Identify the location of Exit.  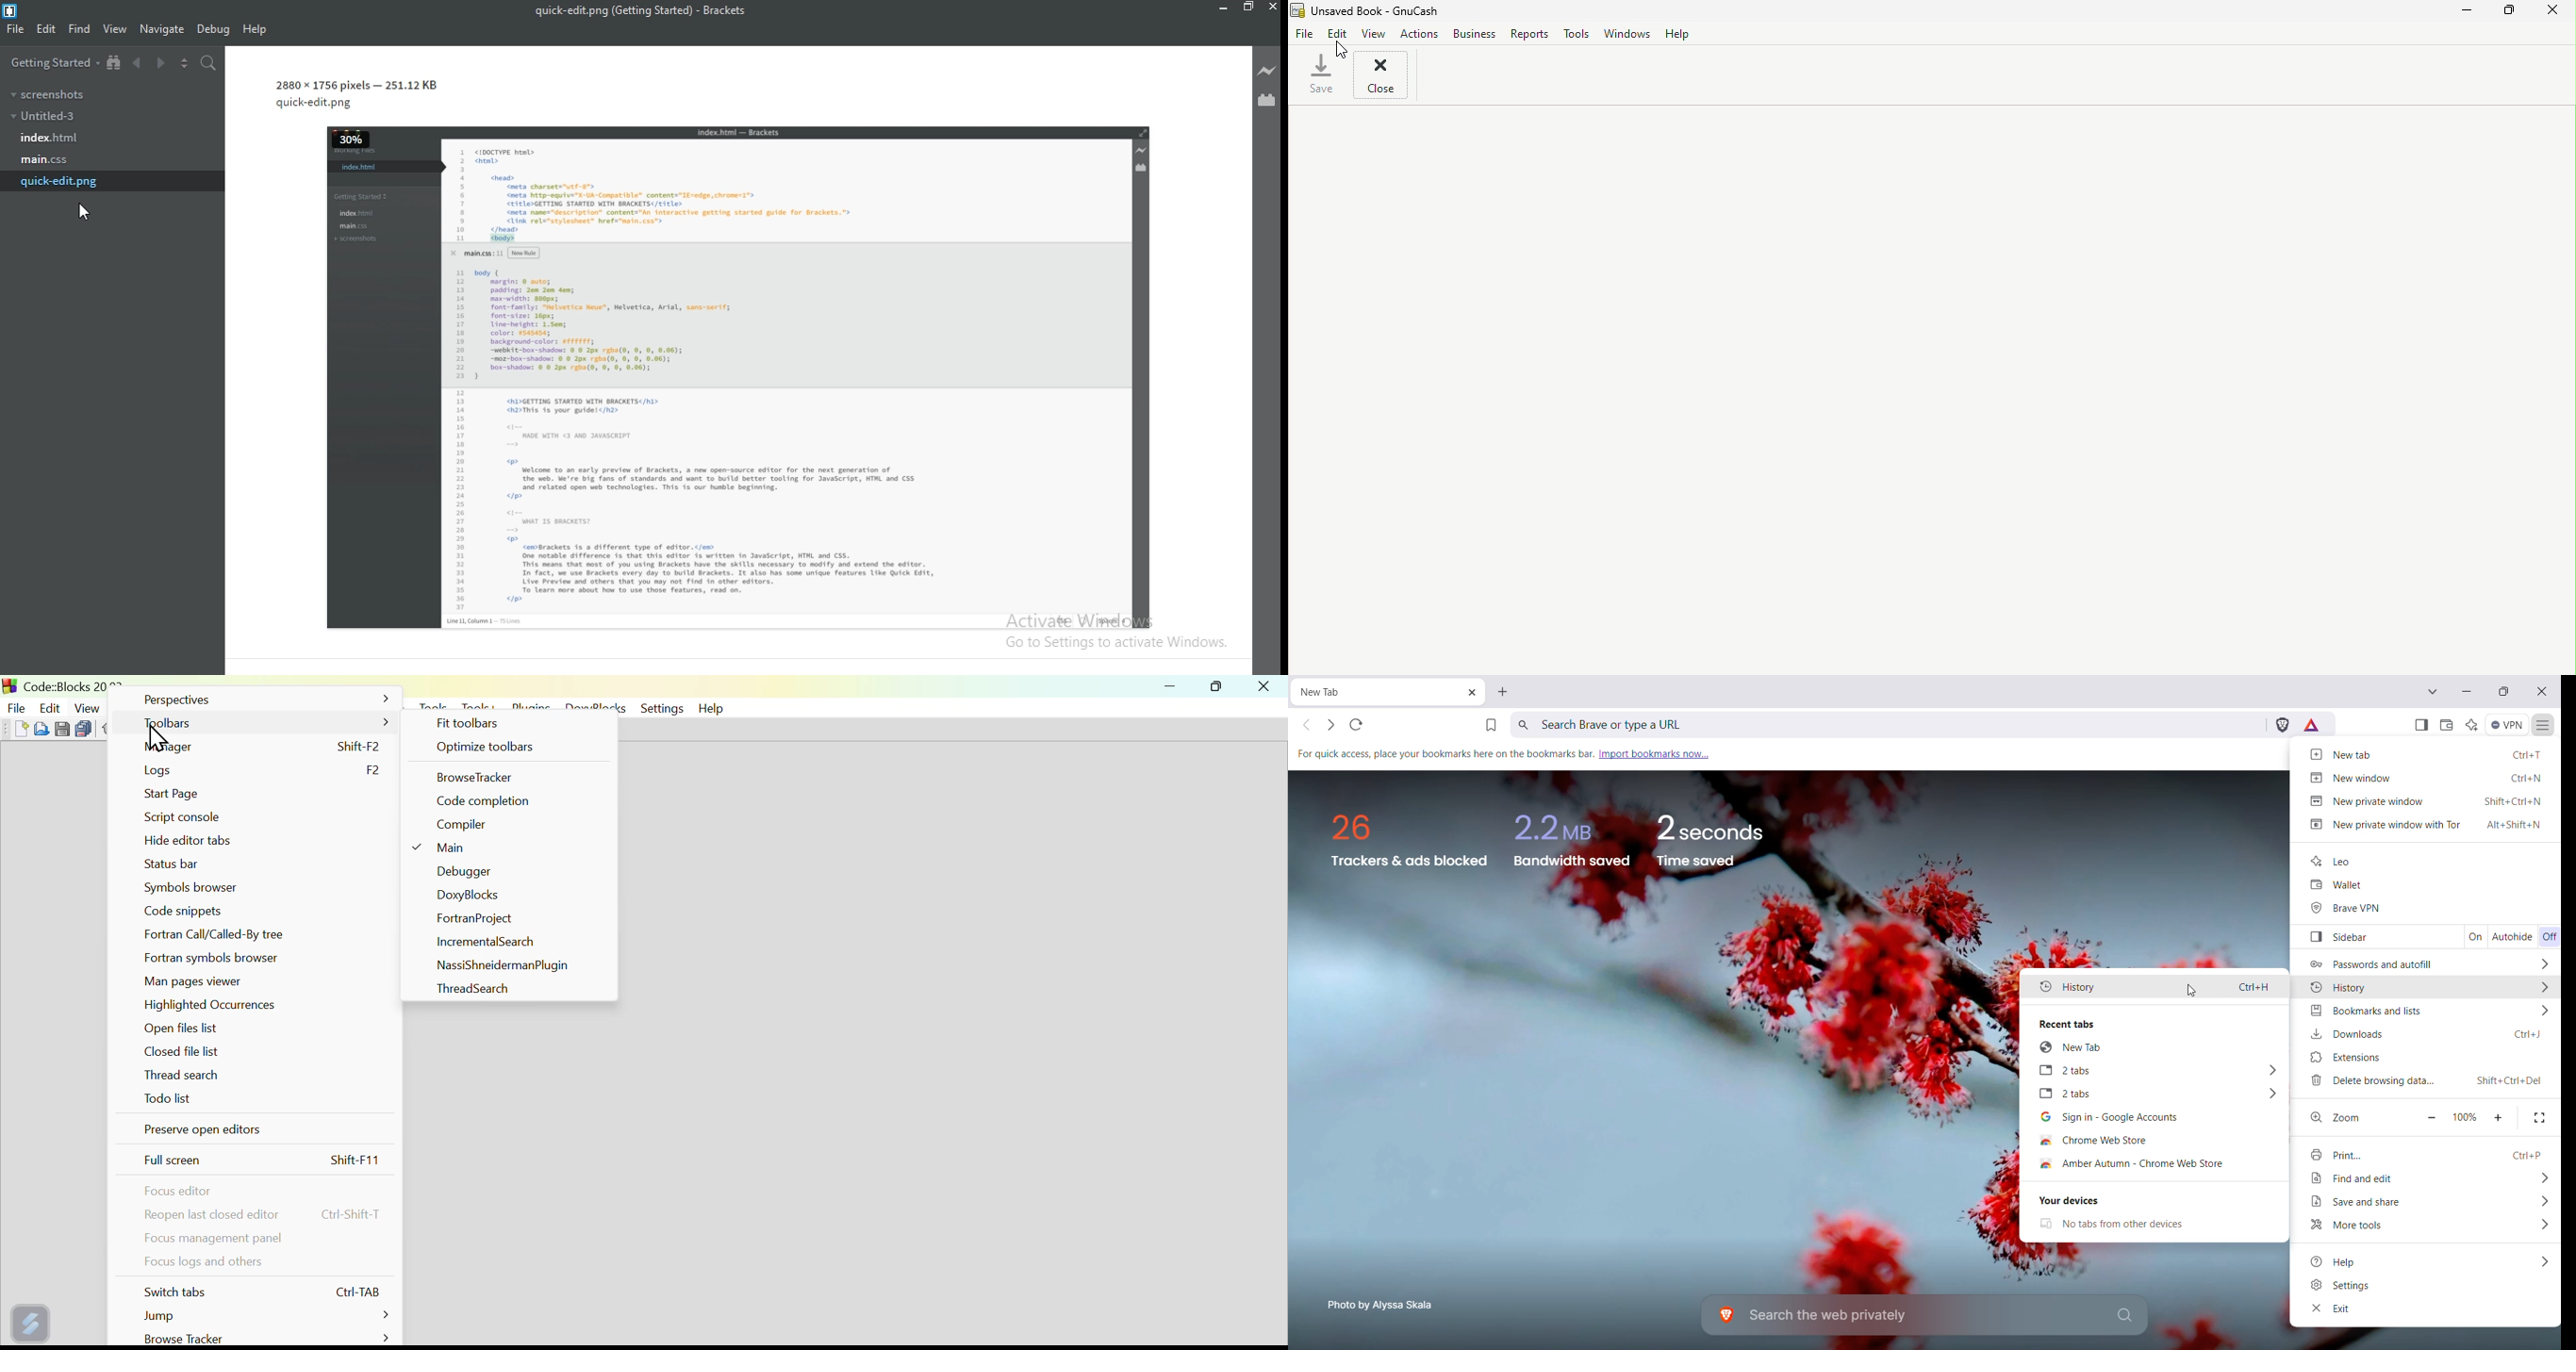
(2330, 1310).